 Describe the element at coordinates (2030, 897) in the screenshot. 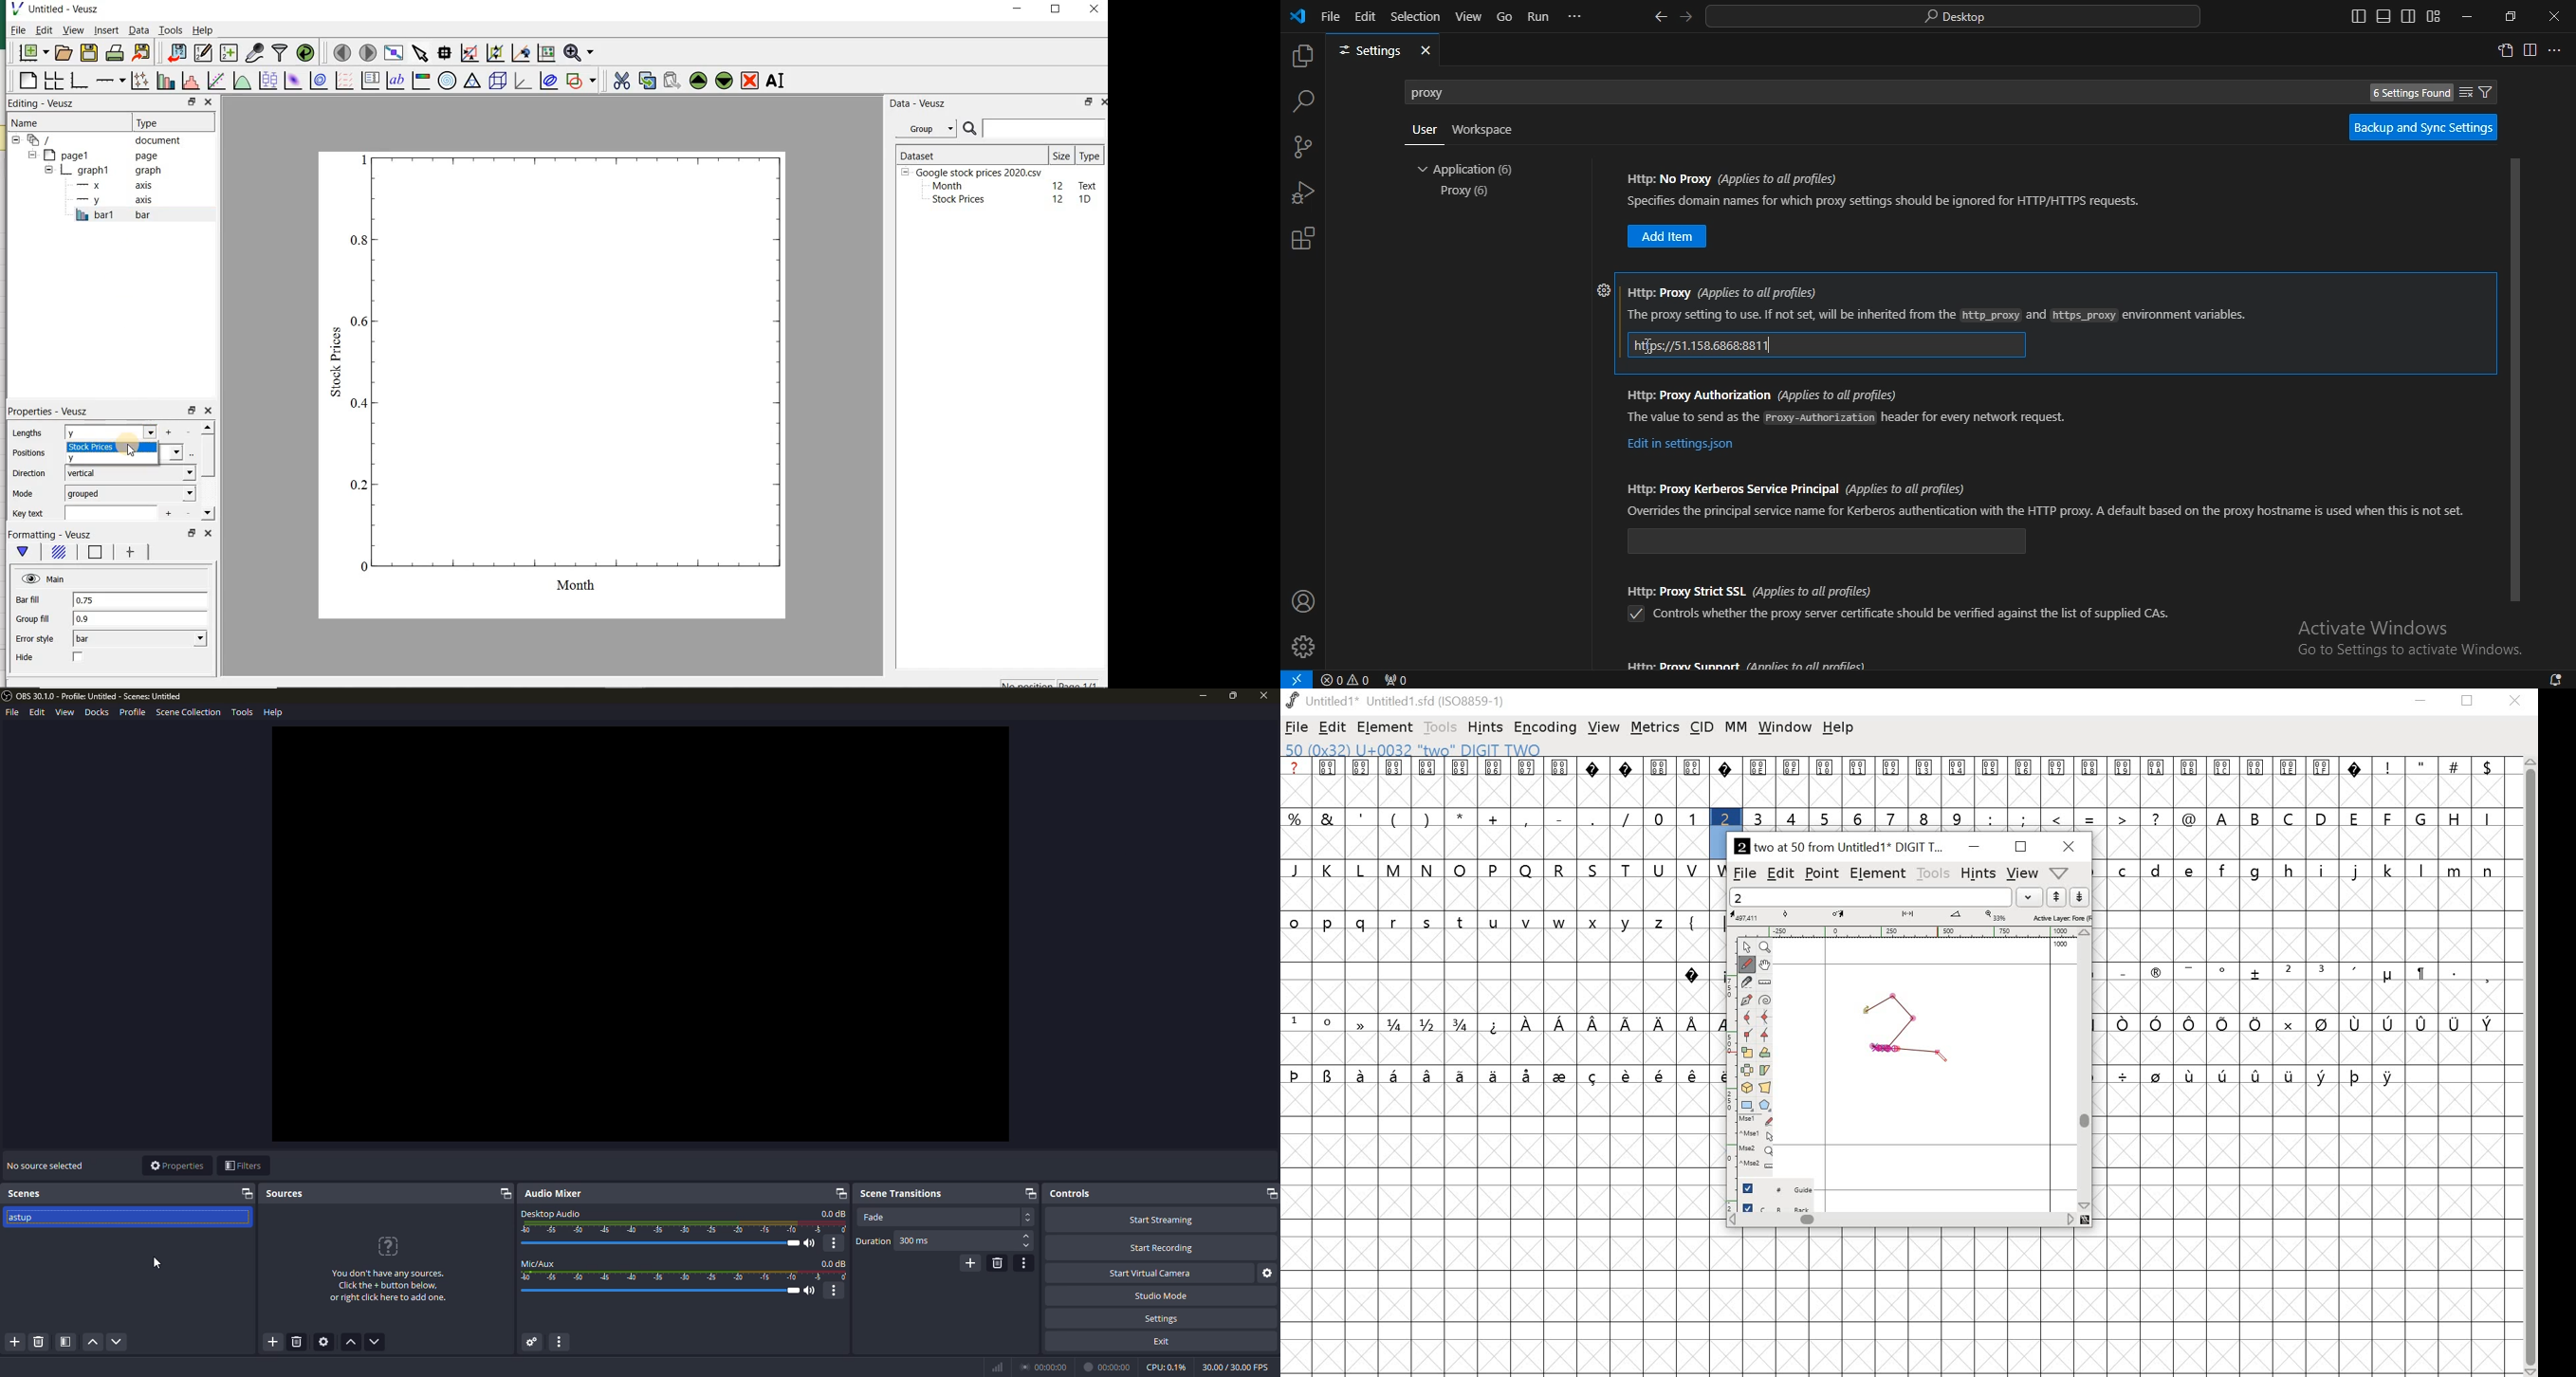

I see `dropdown` at that location.